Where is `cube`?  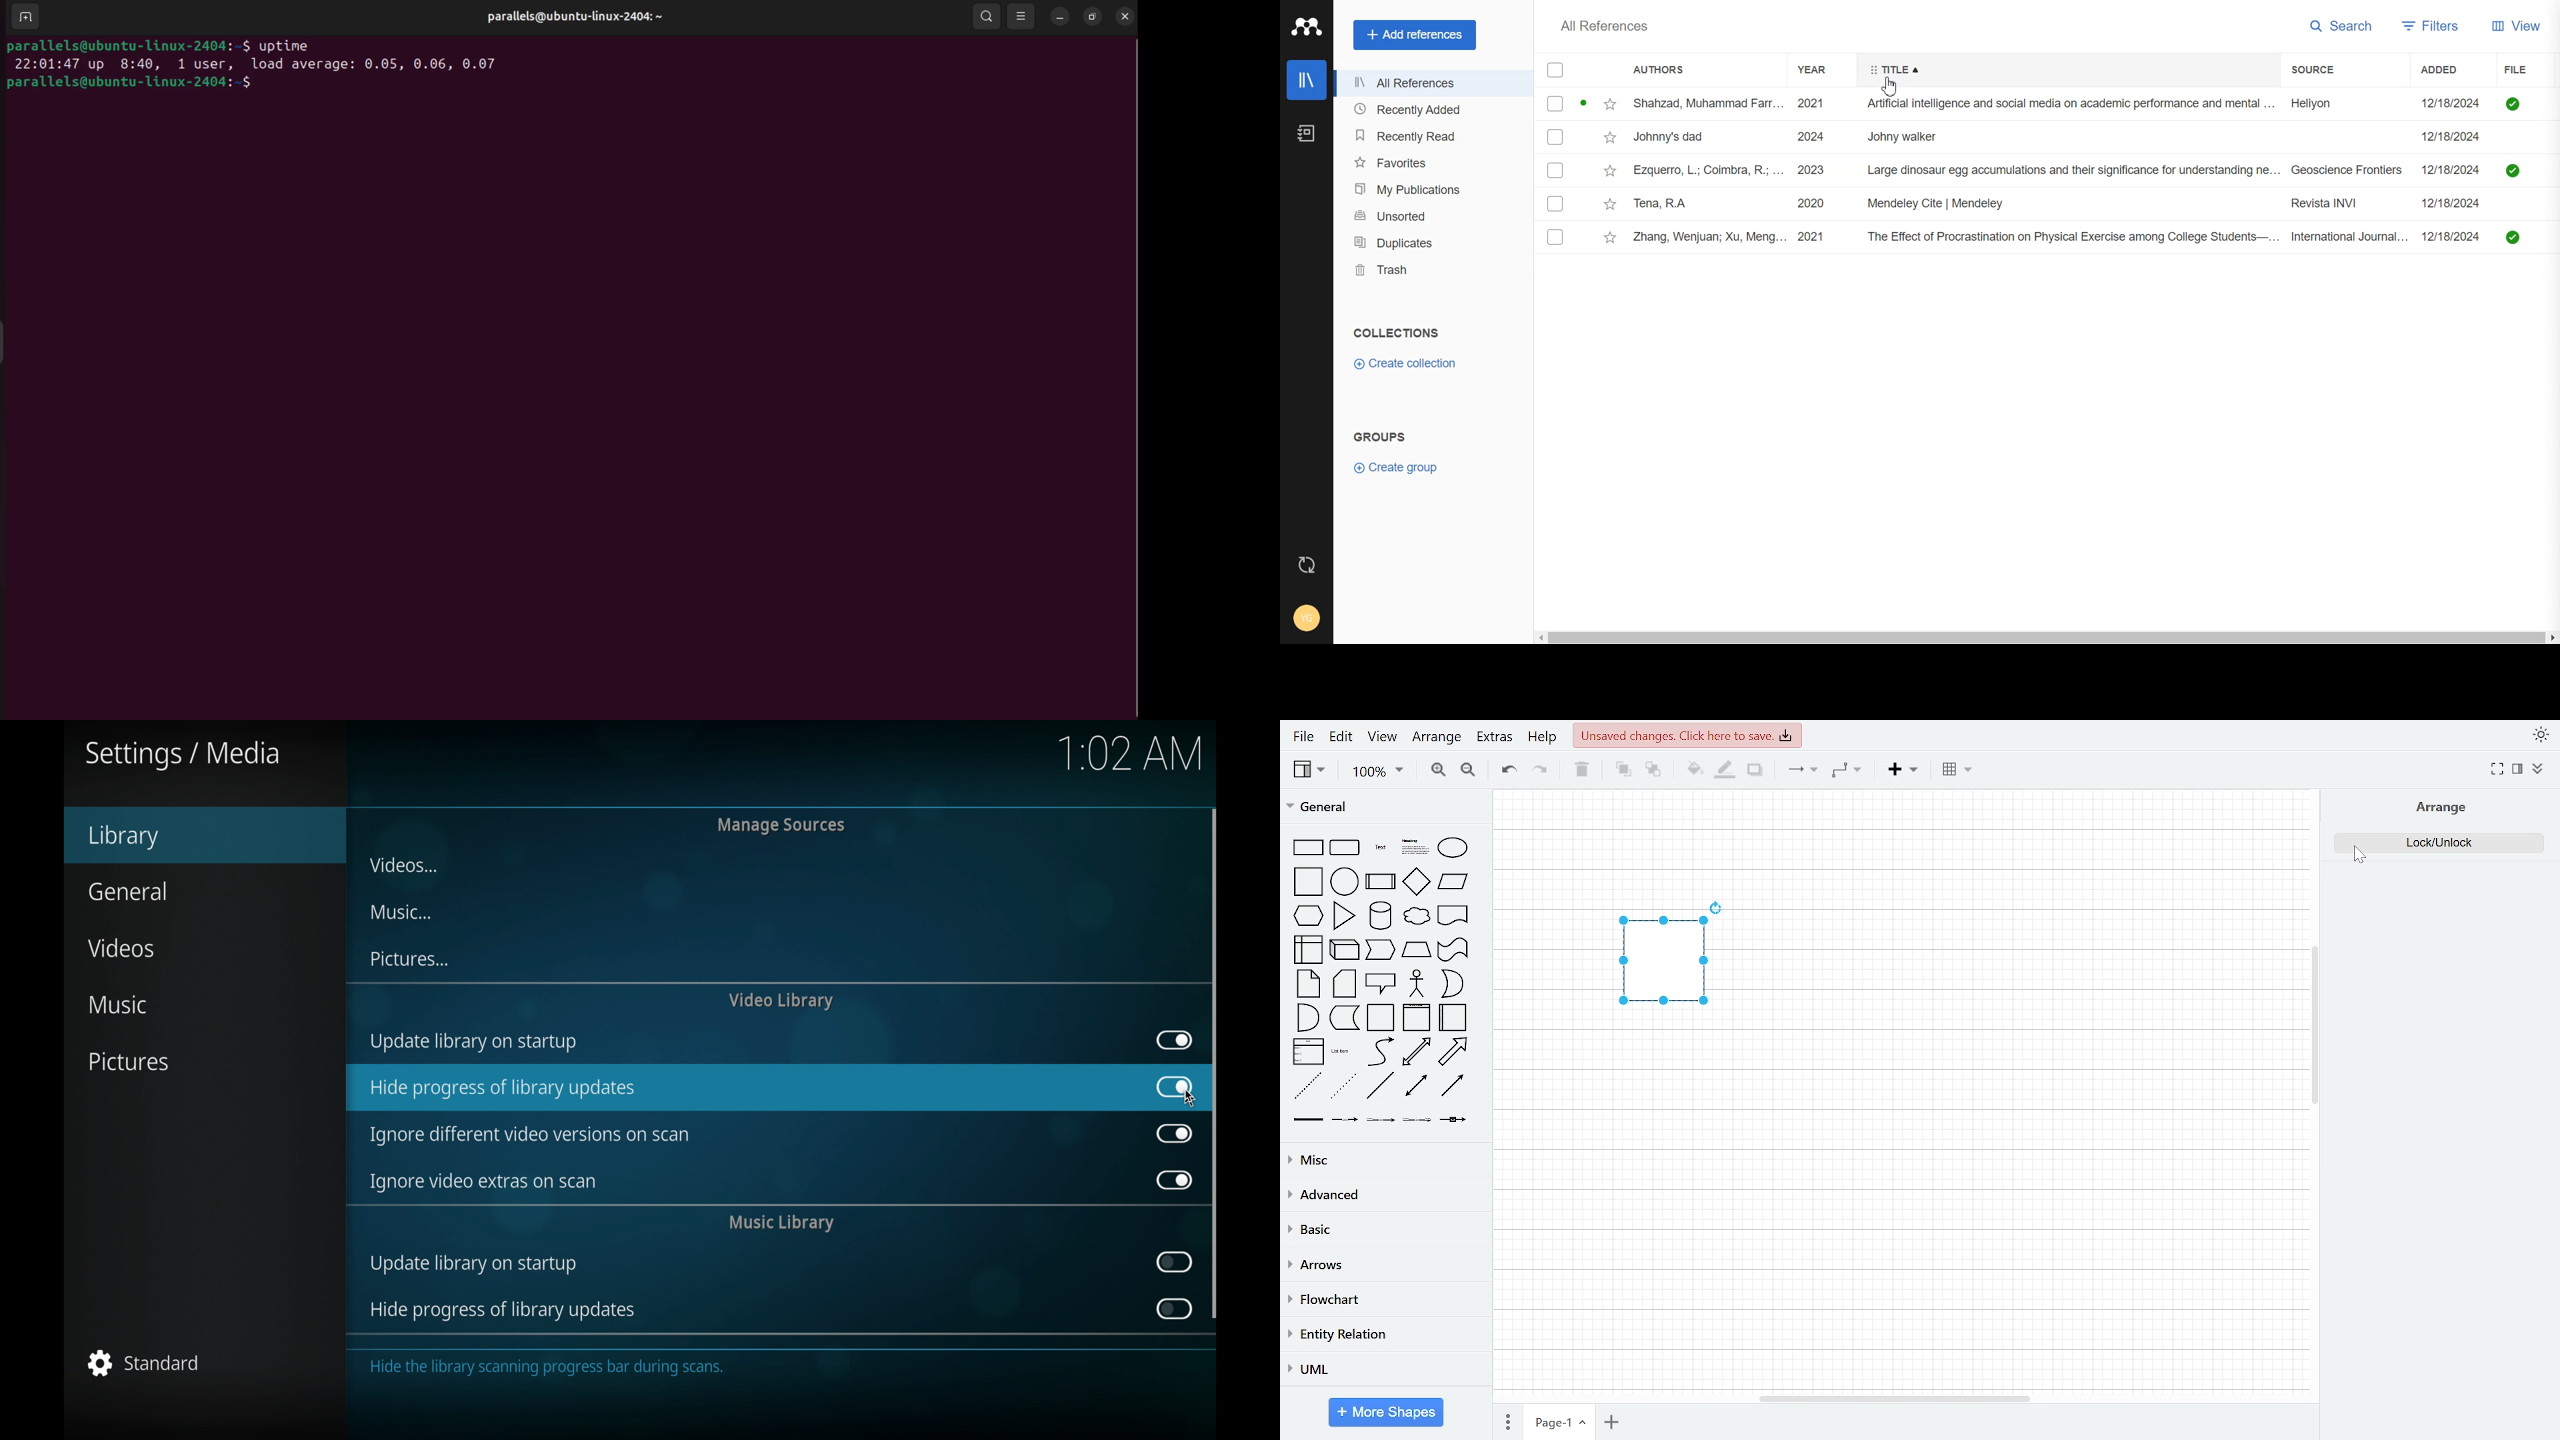
cube is located at coordinates (1344, 950).